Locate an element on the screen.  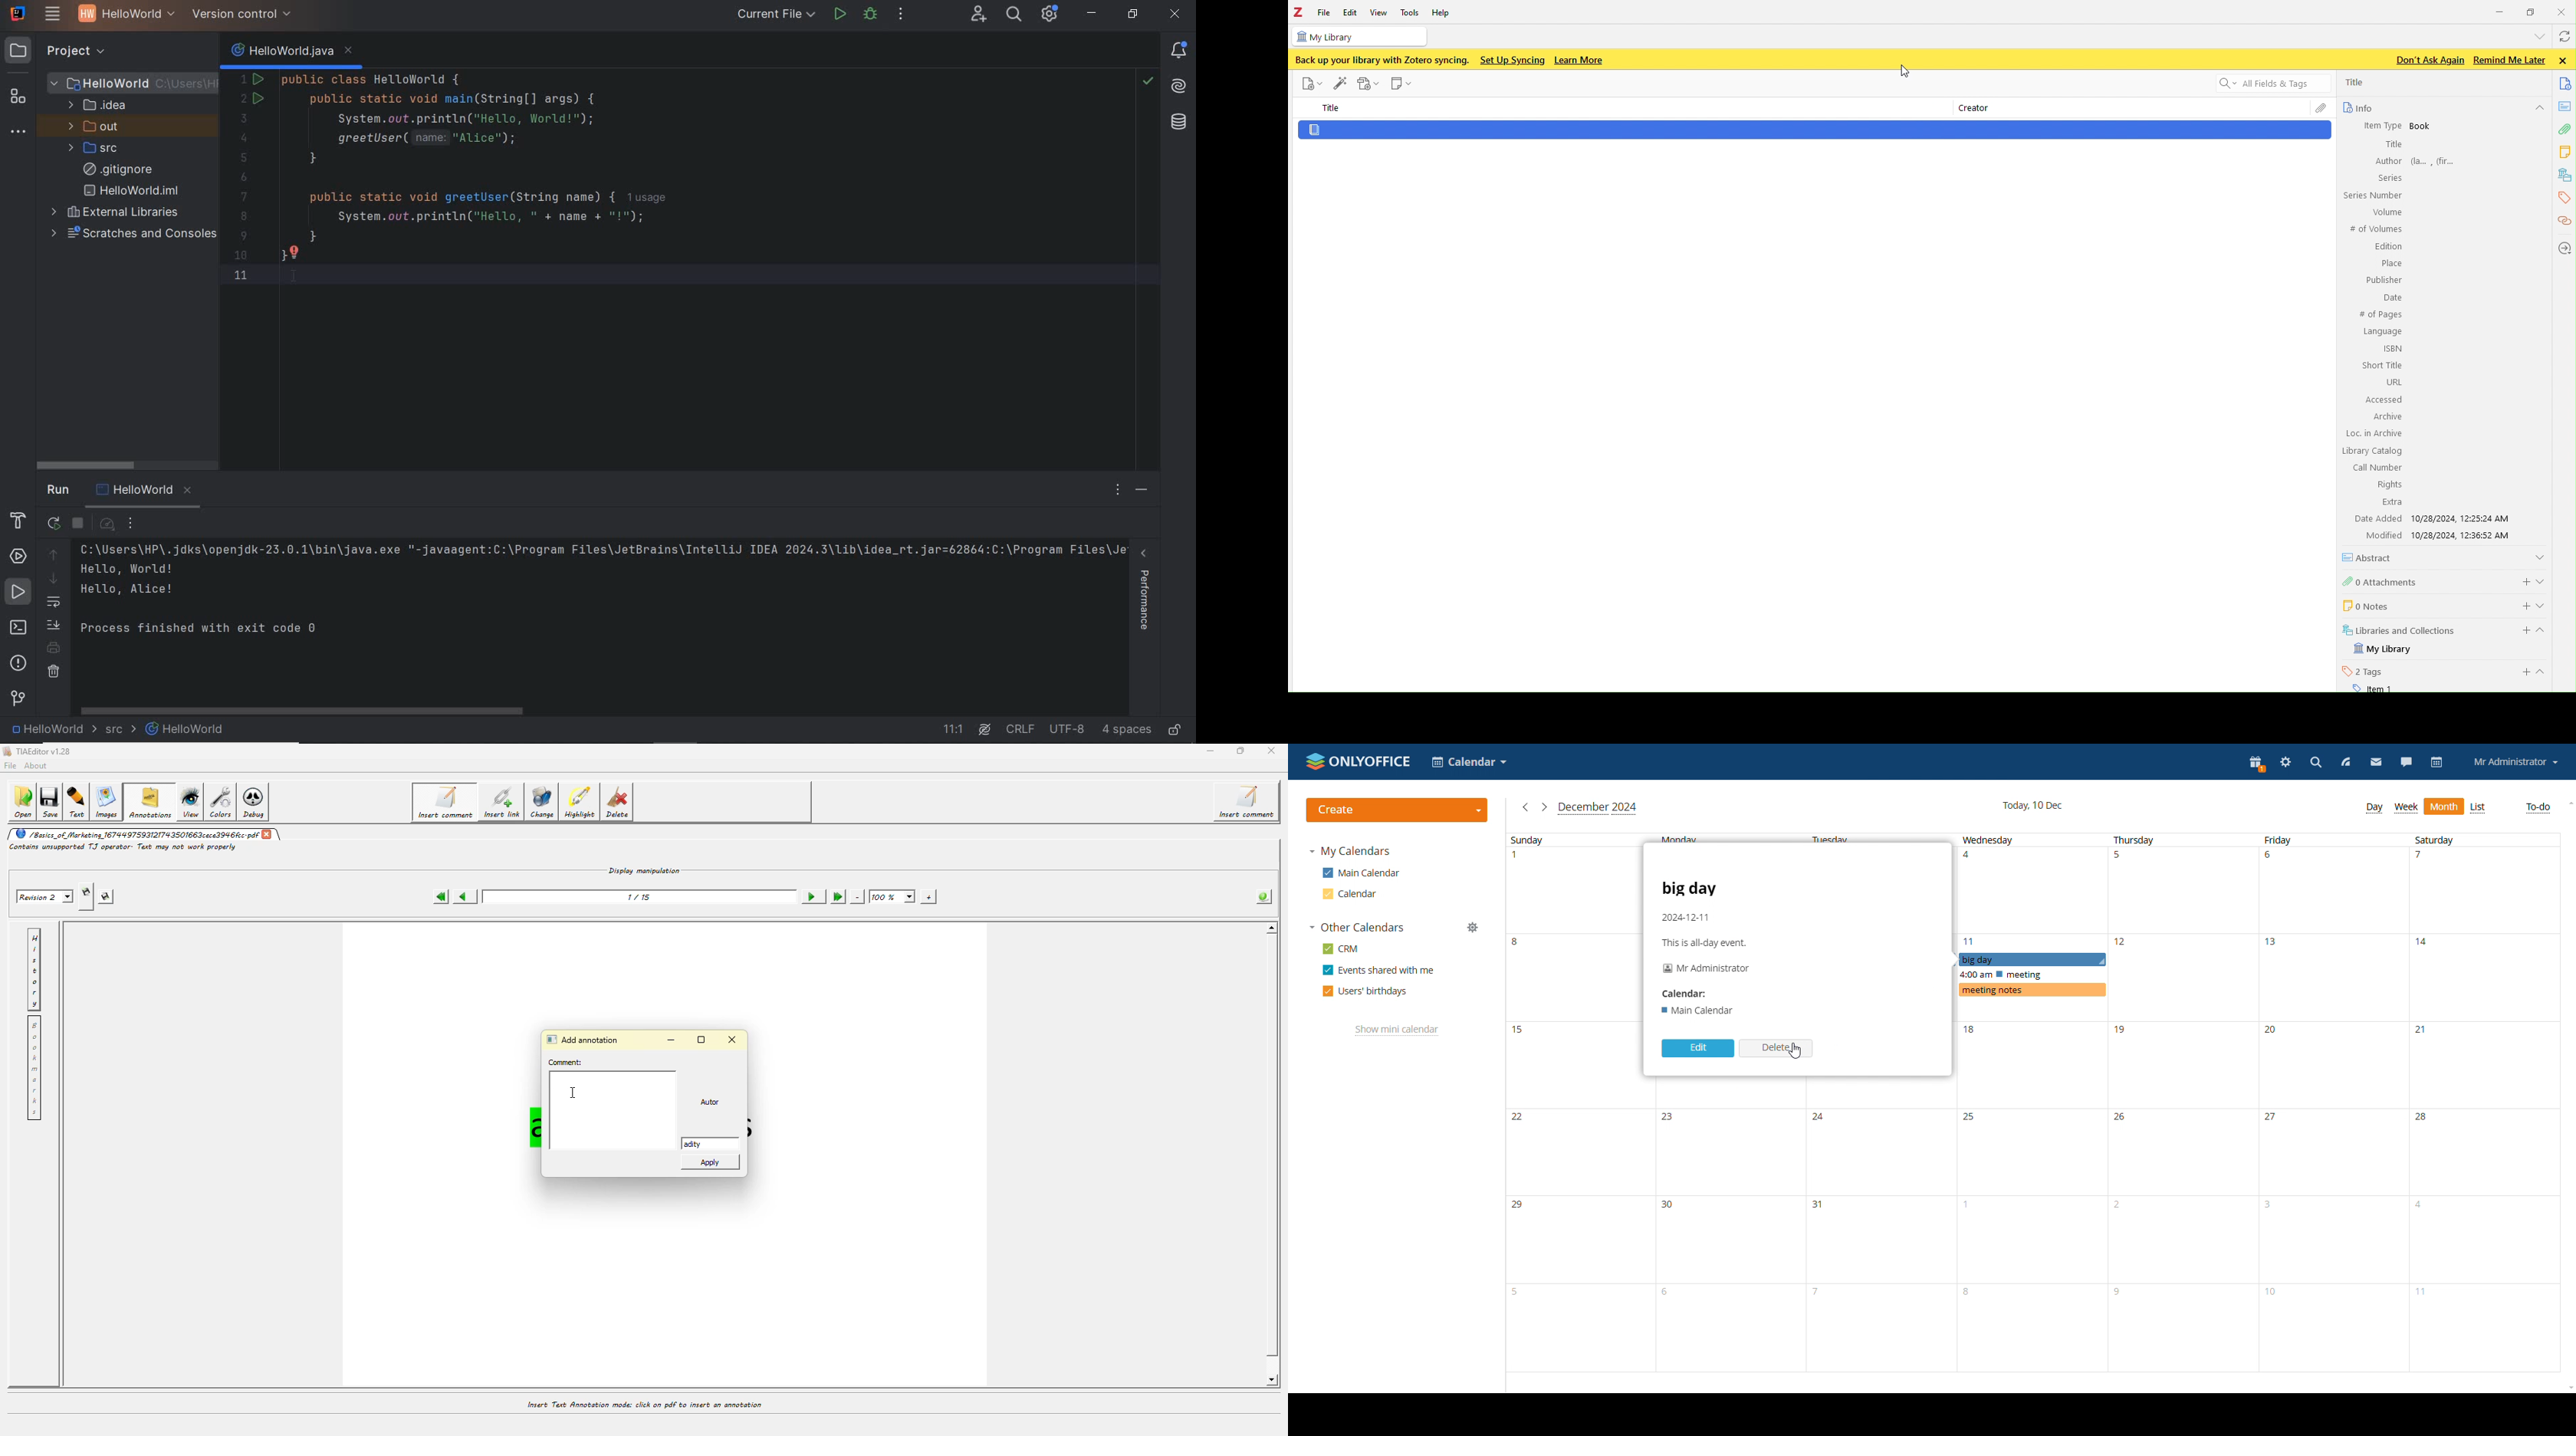
src is located at coordinates (118, 730).